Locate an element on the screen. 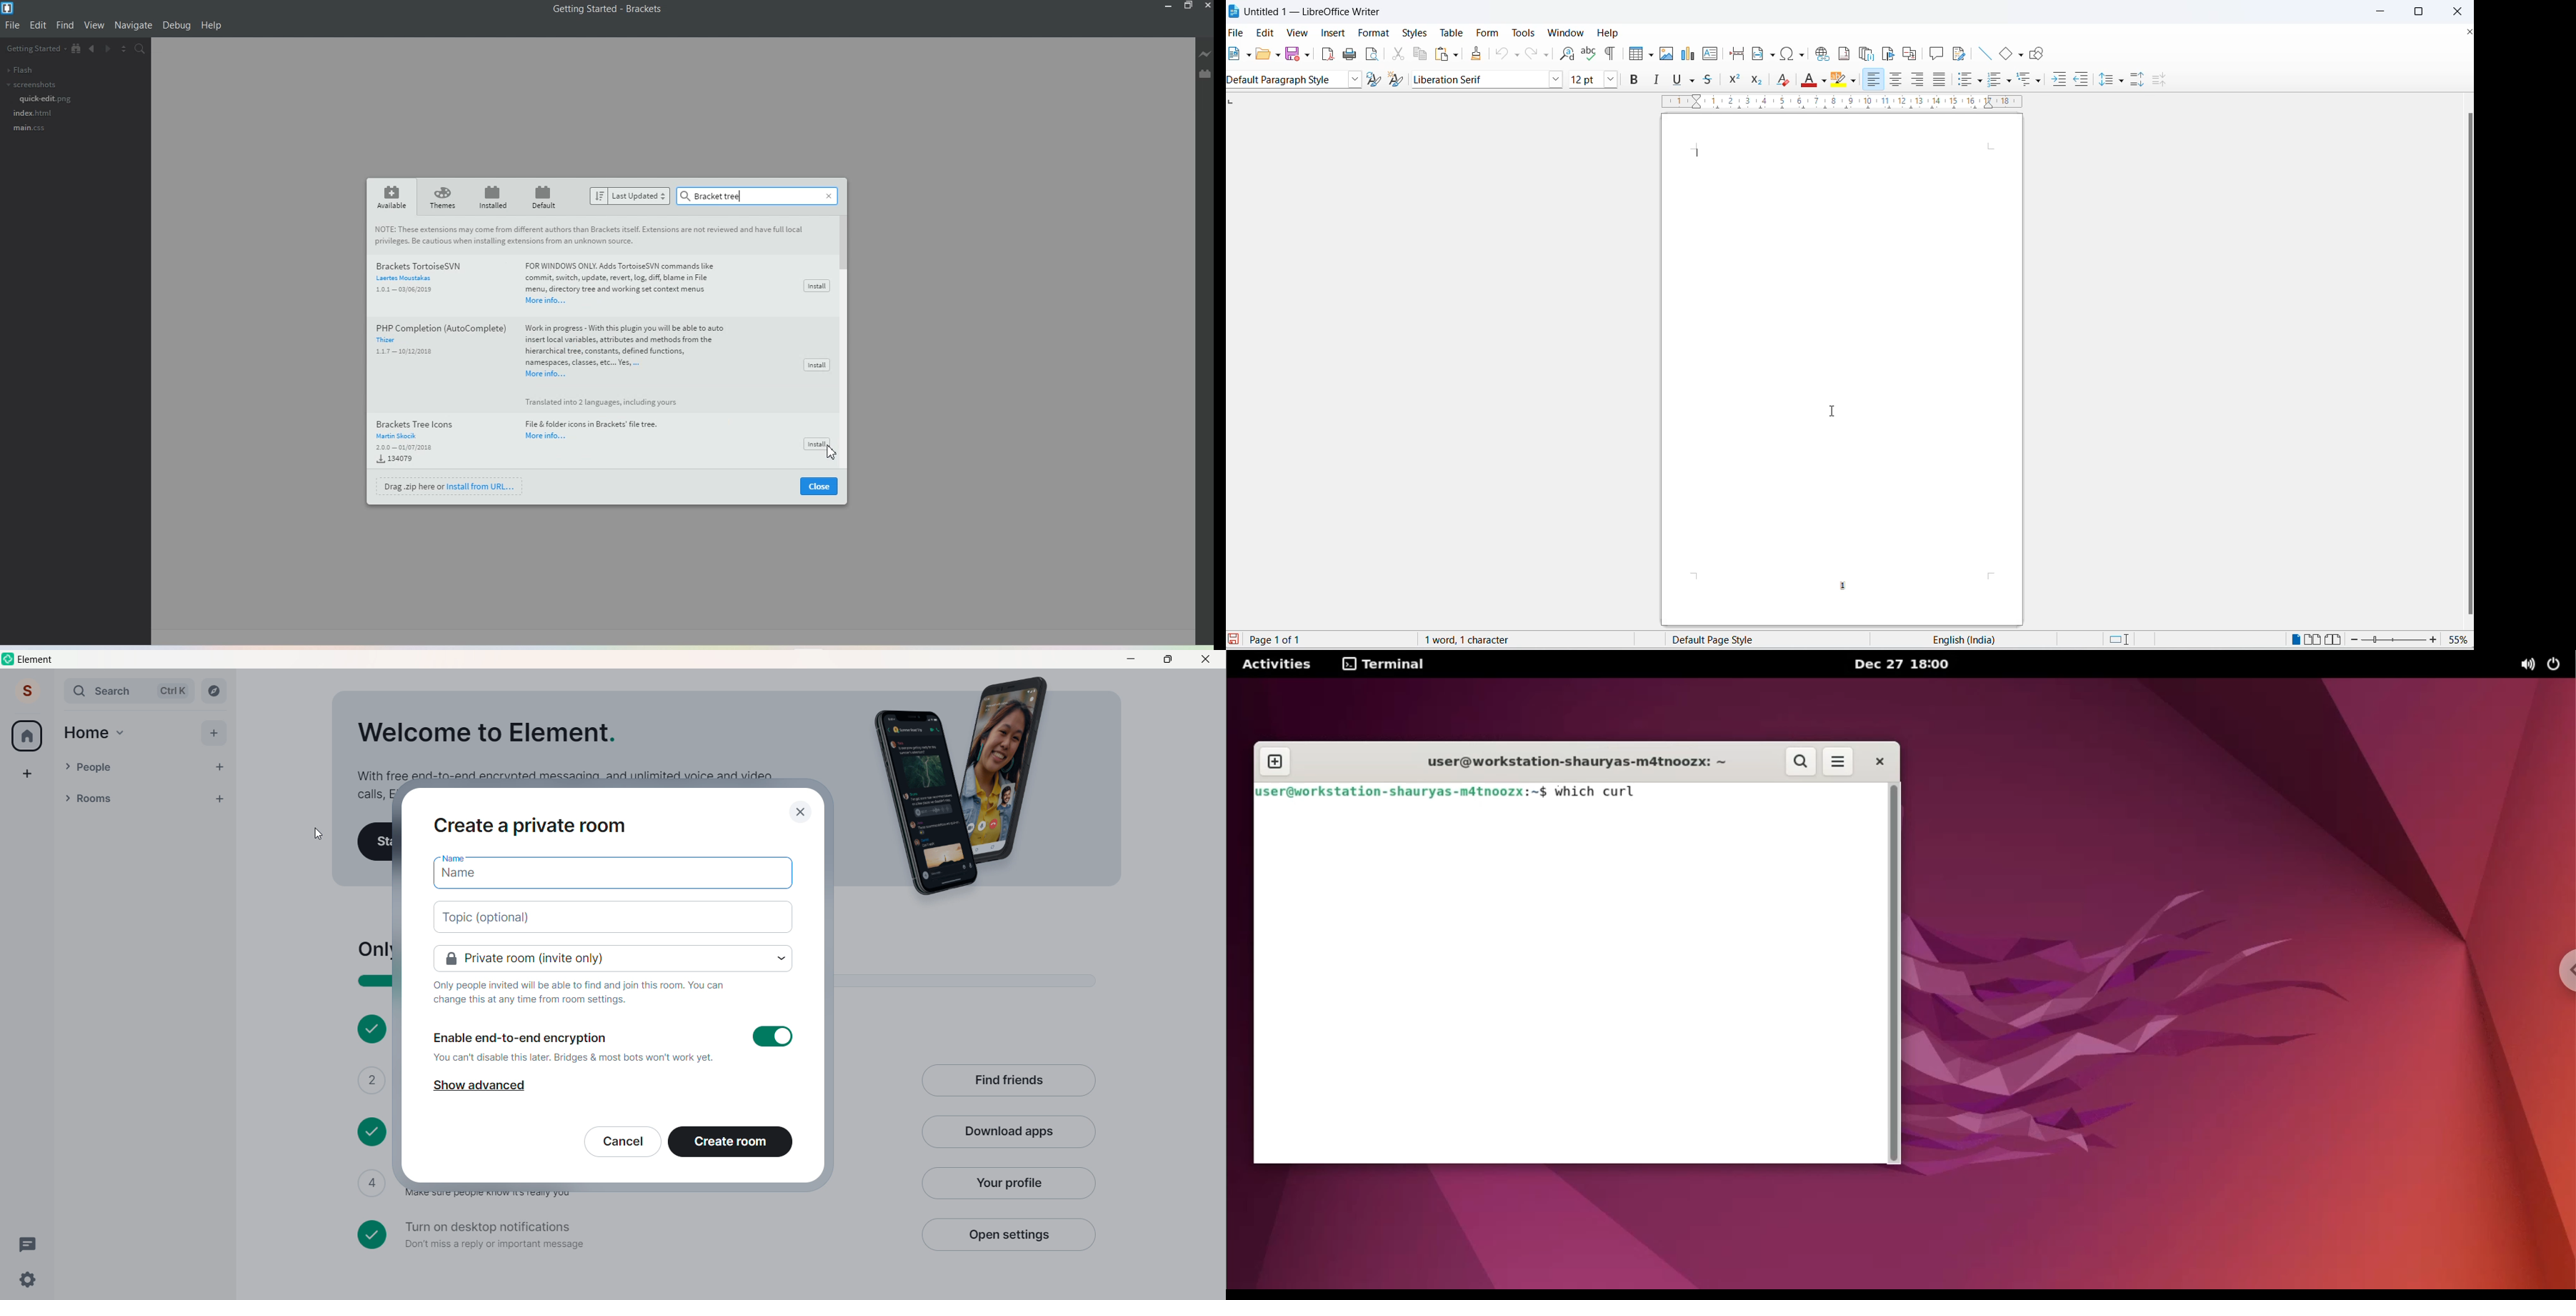 This screenshot has height=1316, width=2576. undo is located at coordinates (1503, 55).